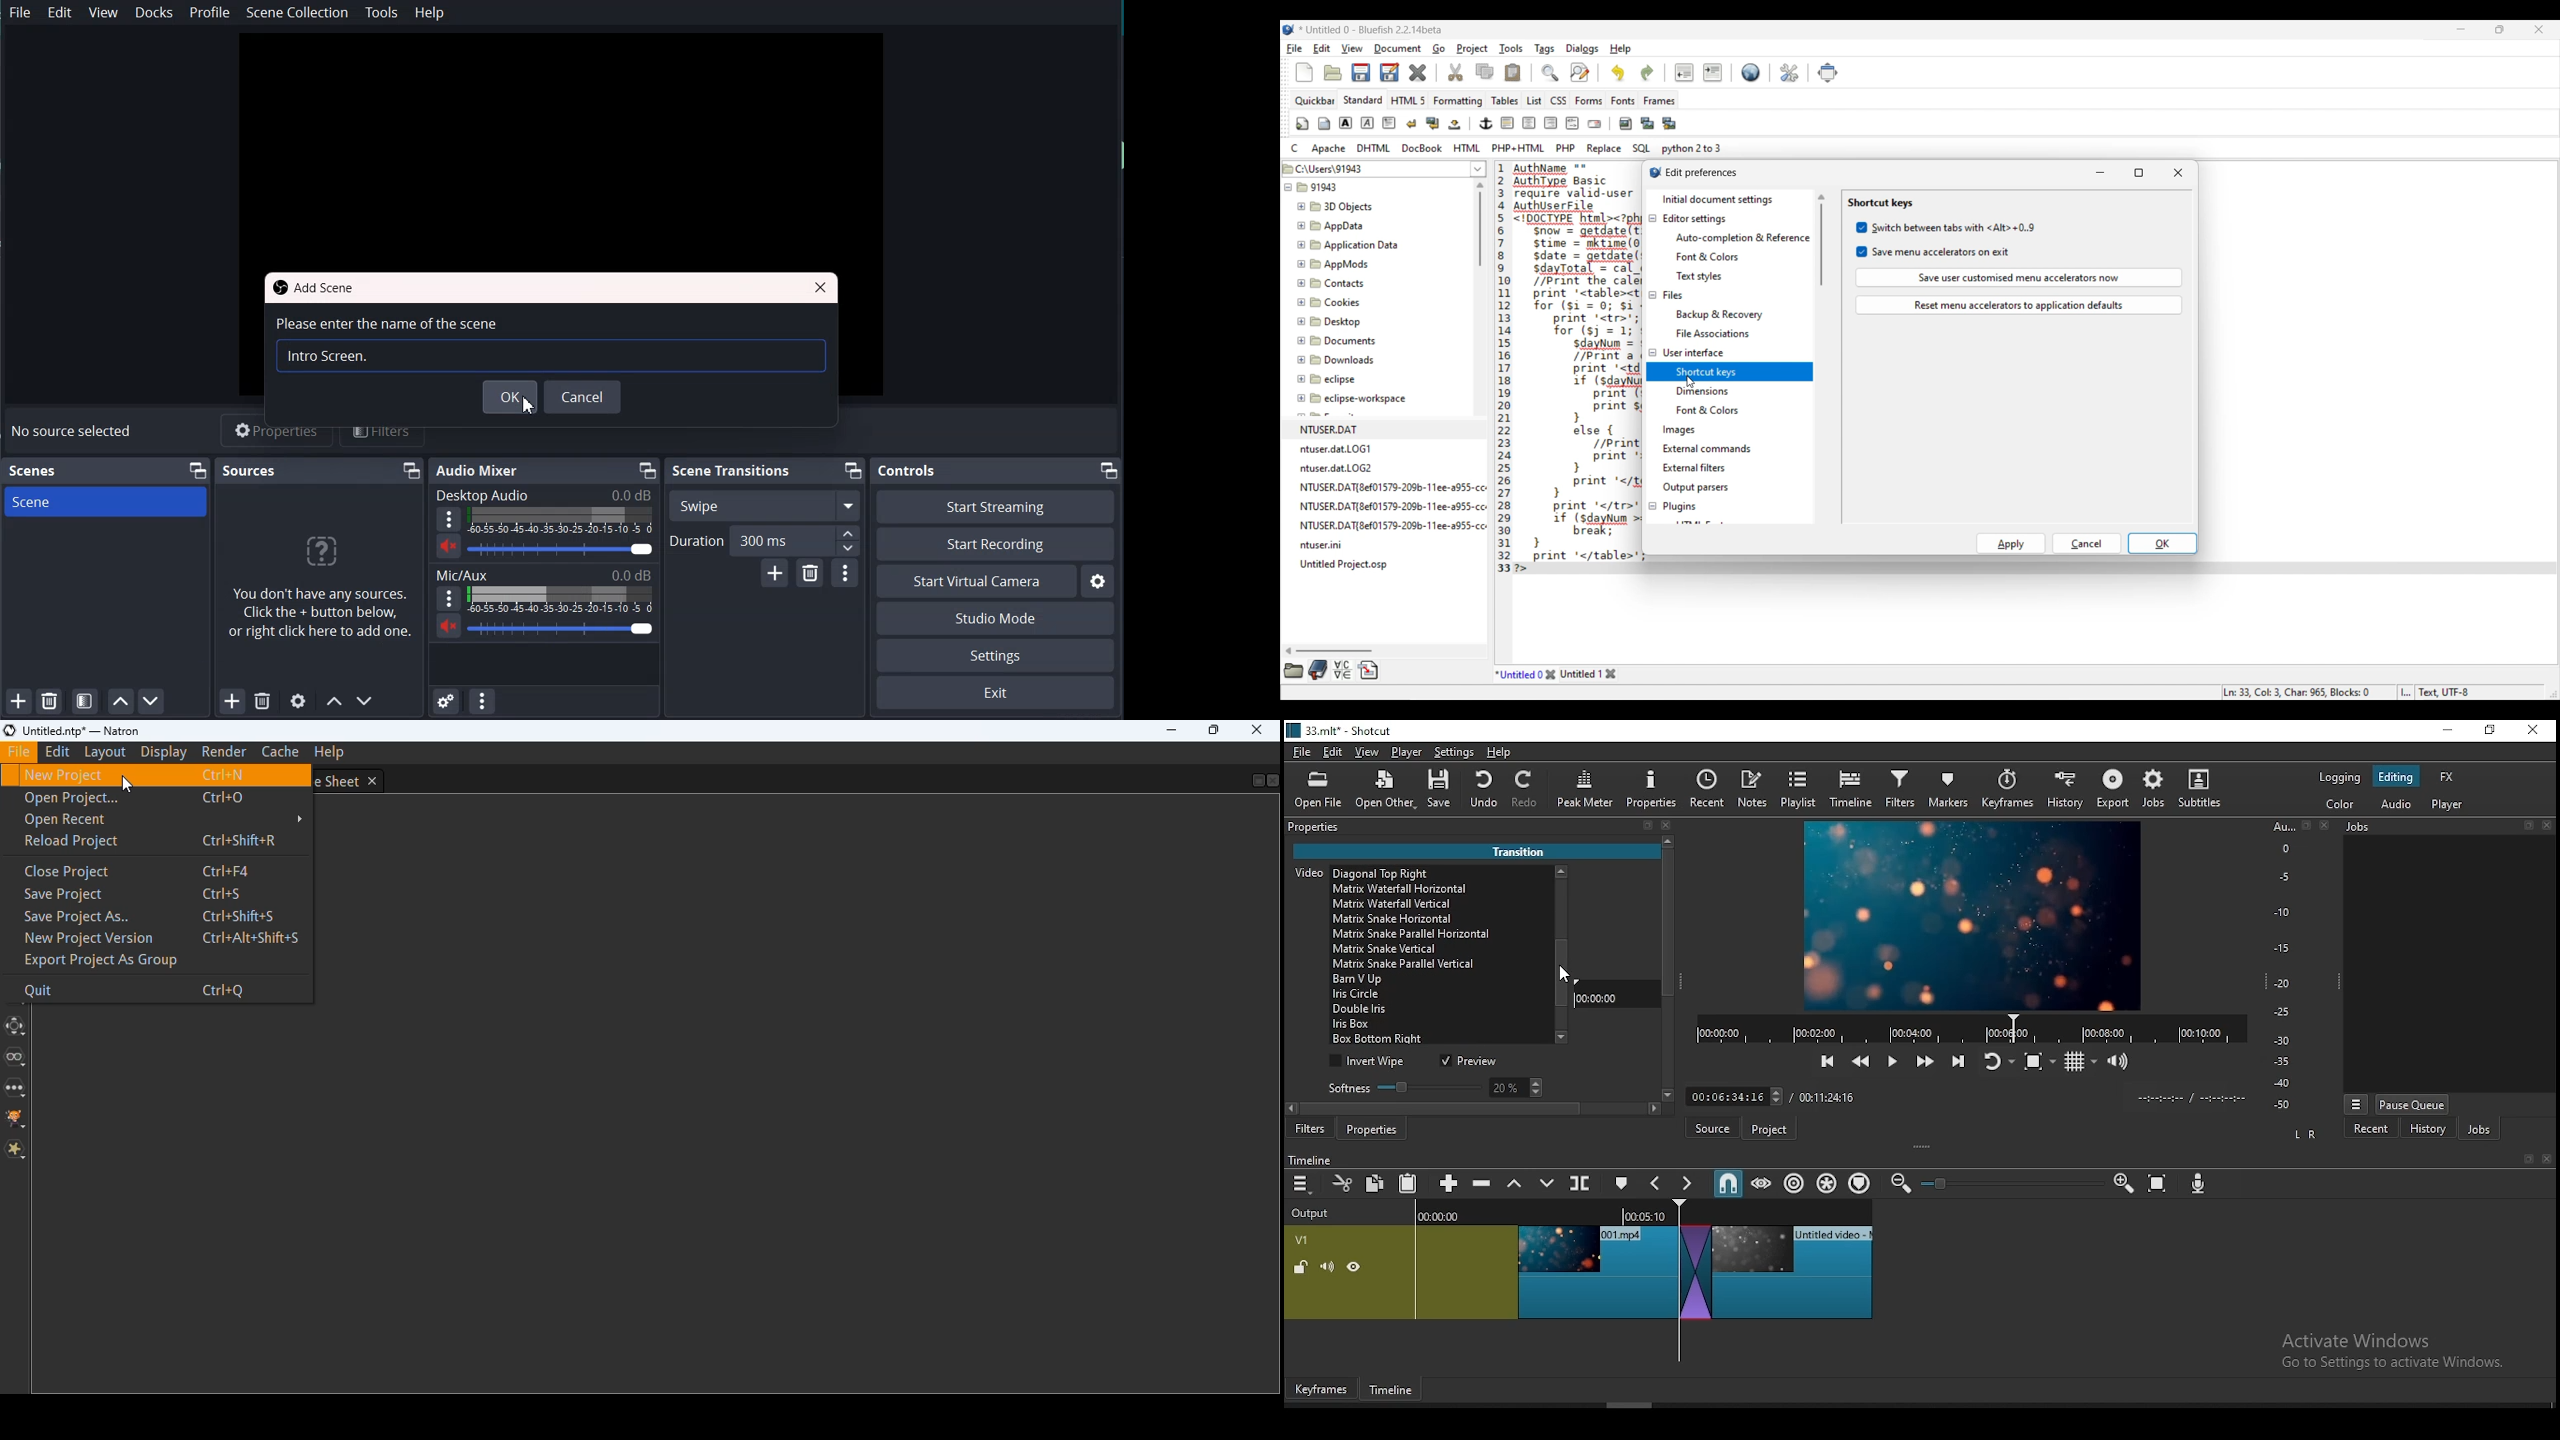  I want to click on Close, so click(823, 288).